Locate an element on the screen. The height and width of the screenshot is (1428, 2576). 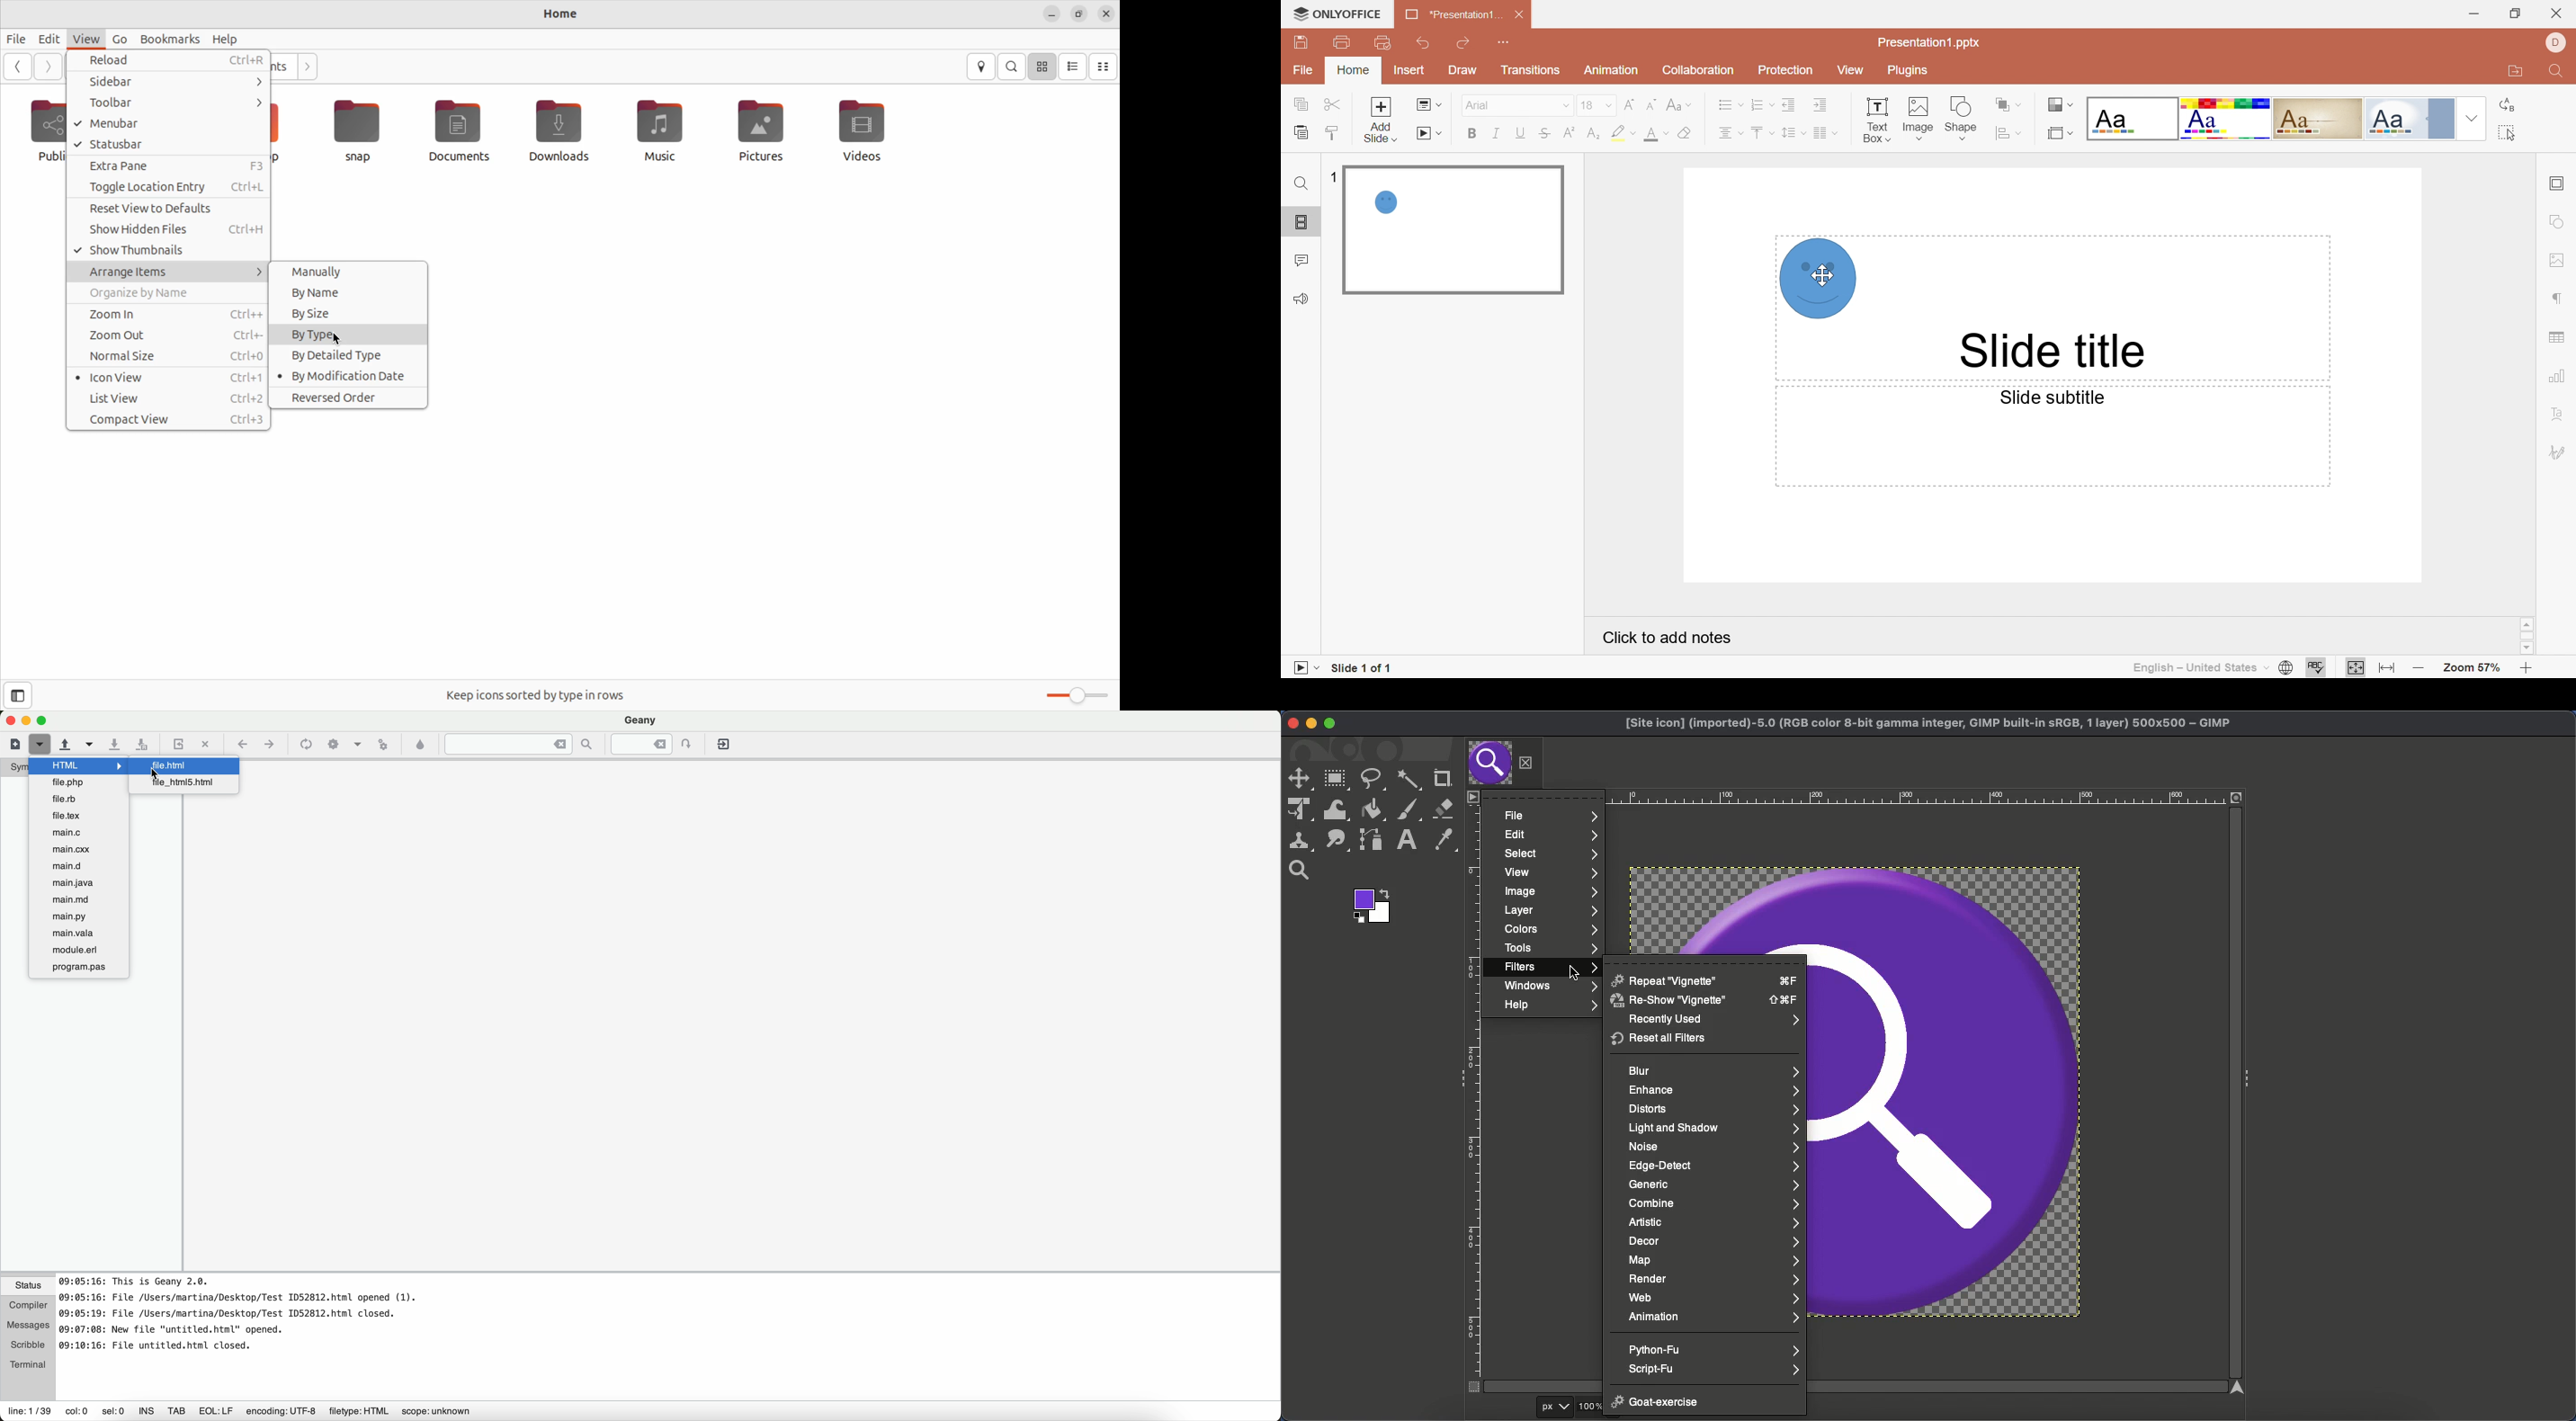
compiler is located at coordinates (26, 1306).